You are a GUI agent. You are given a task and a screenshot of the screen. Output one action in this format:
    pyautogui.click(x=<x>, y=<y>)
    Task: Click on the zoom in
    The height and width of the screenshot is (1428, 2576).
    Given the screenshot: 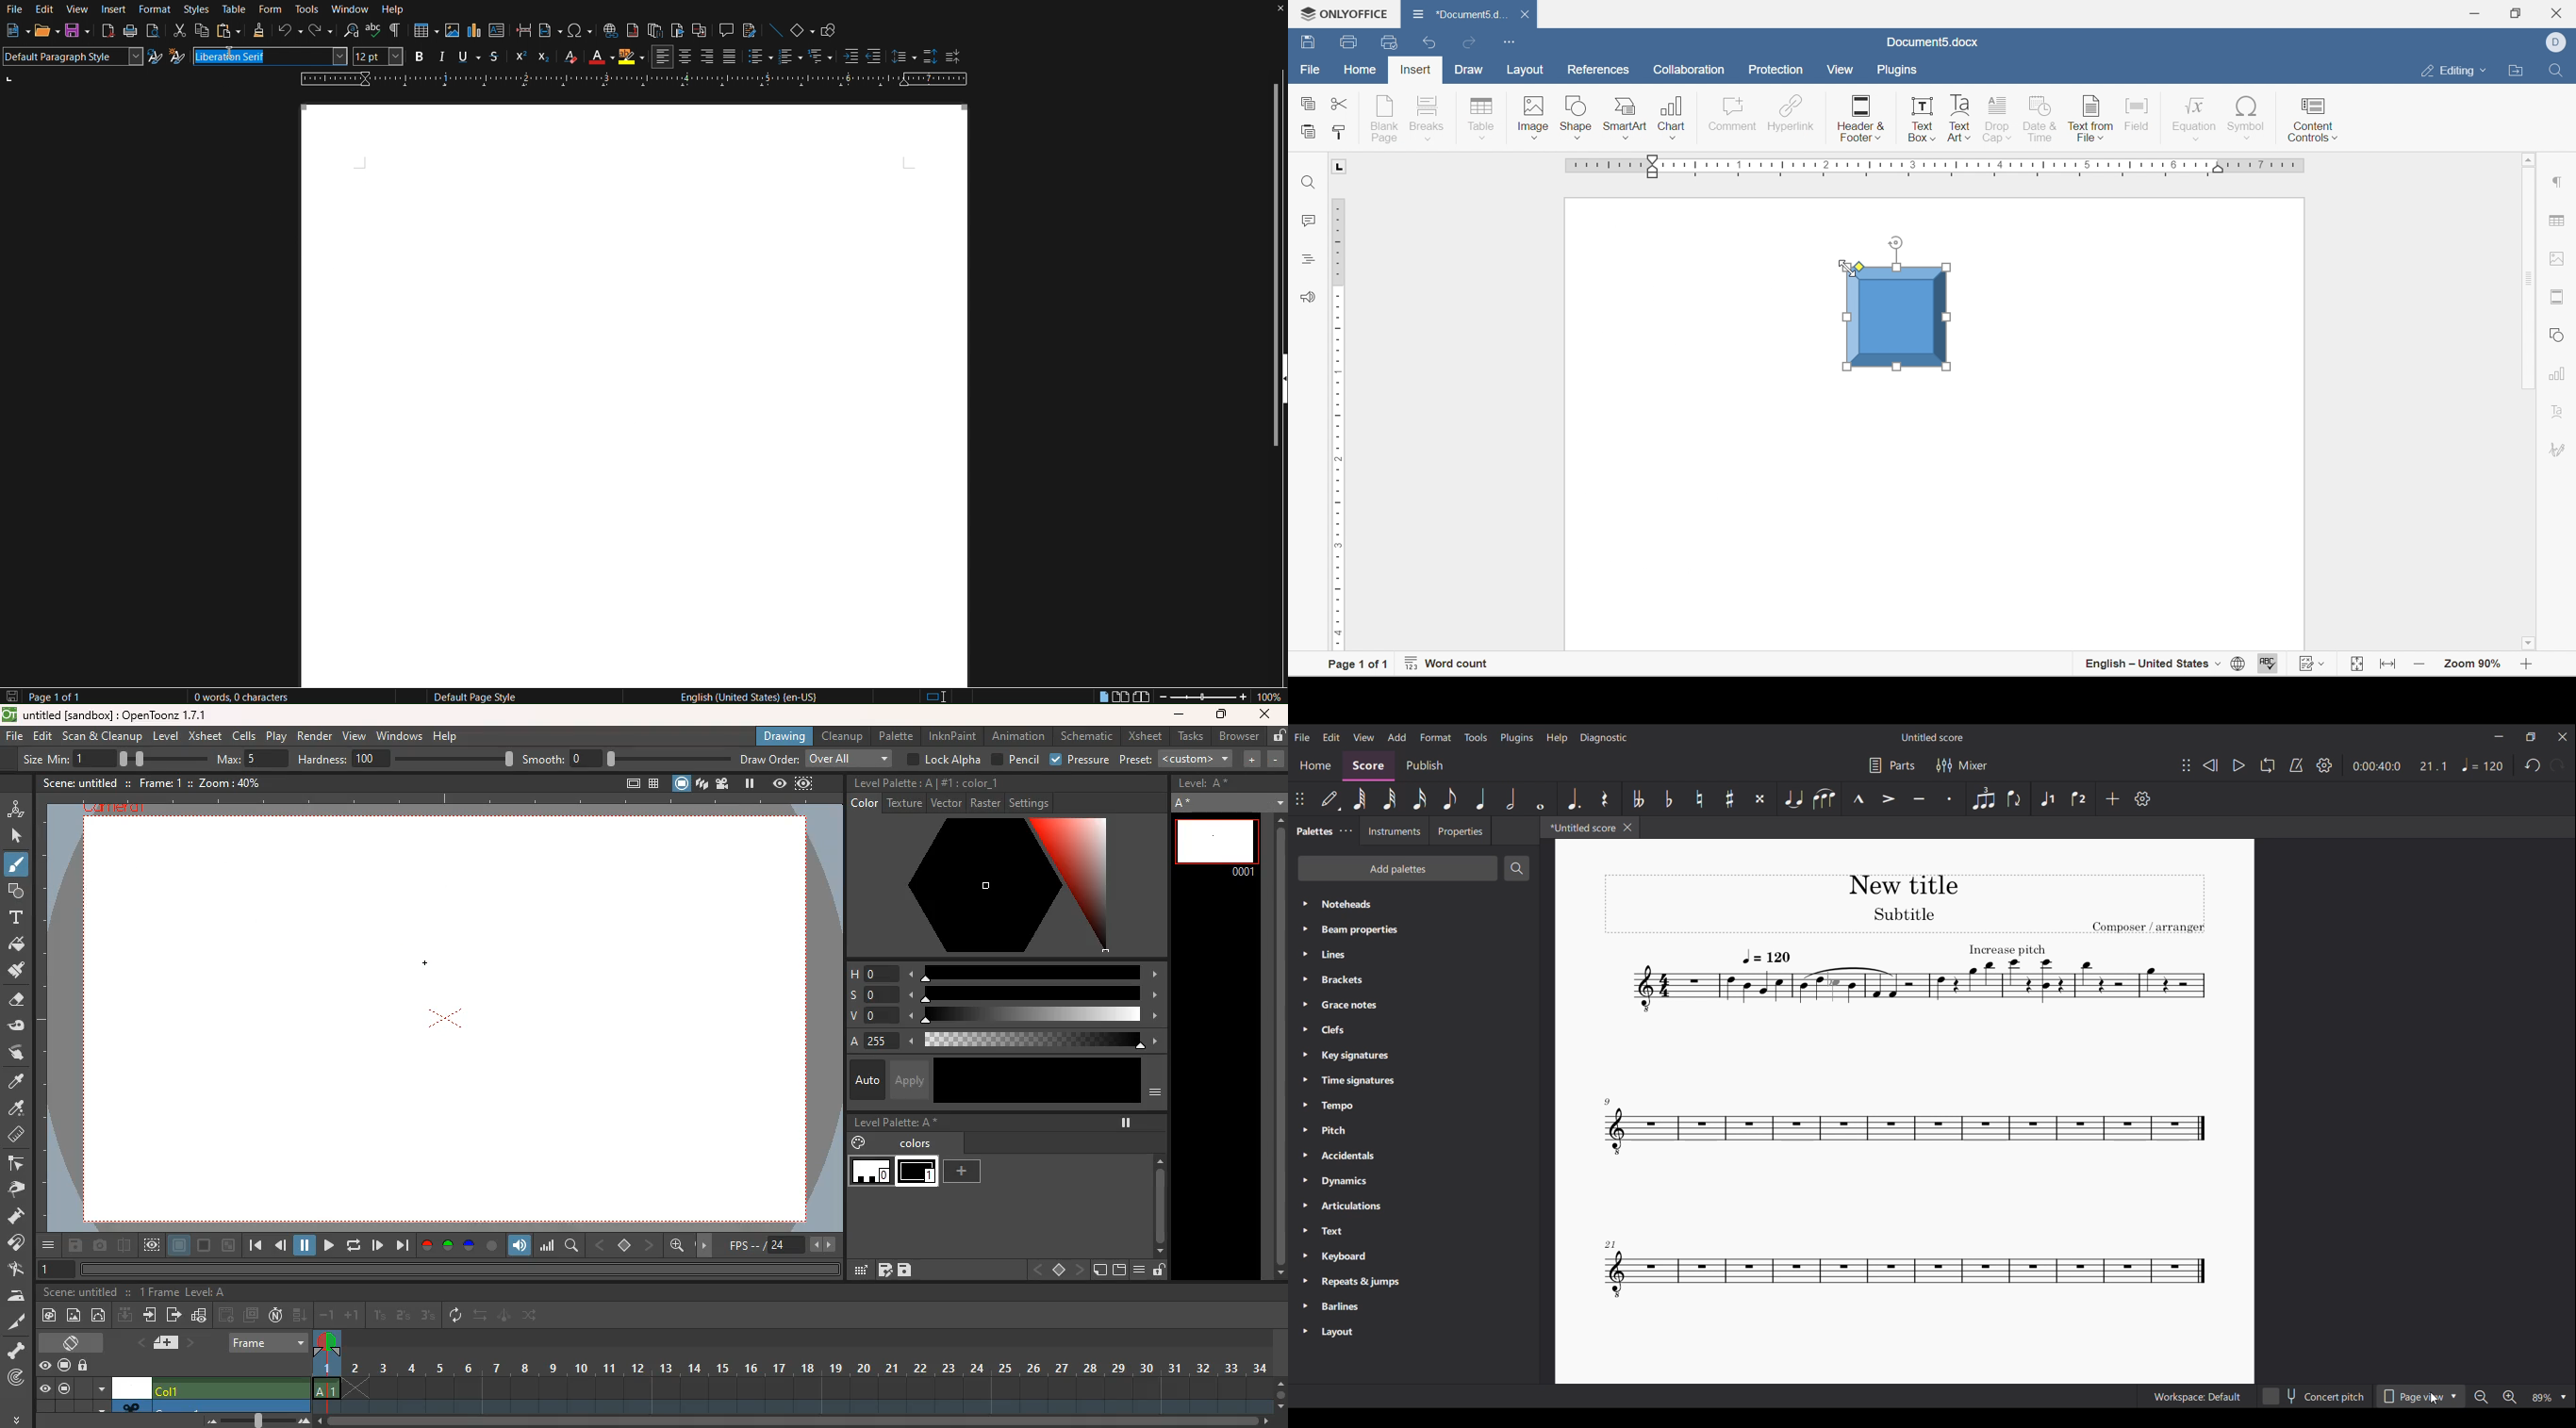 What is the action you would take?
    pyautogui.click(x=2424, y=667)
    